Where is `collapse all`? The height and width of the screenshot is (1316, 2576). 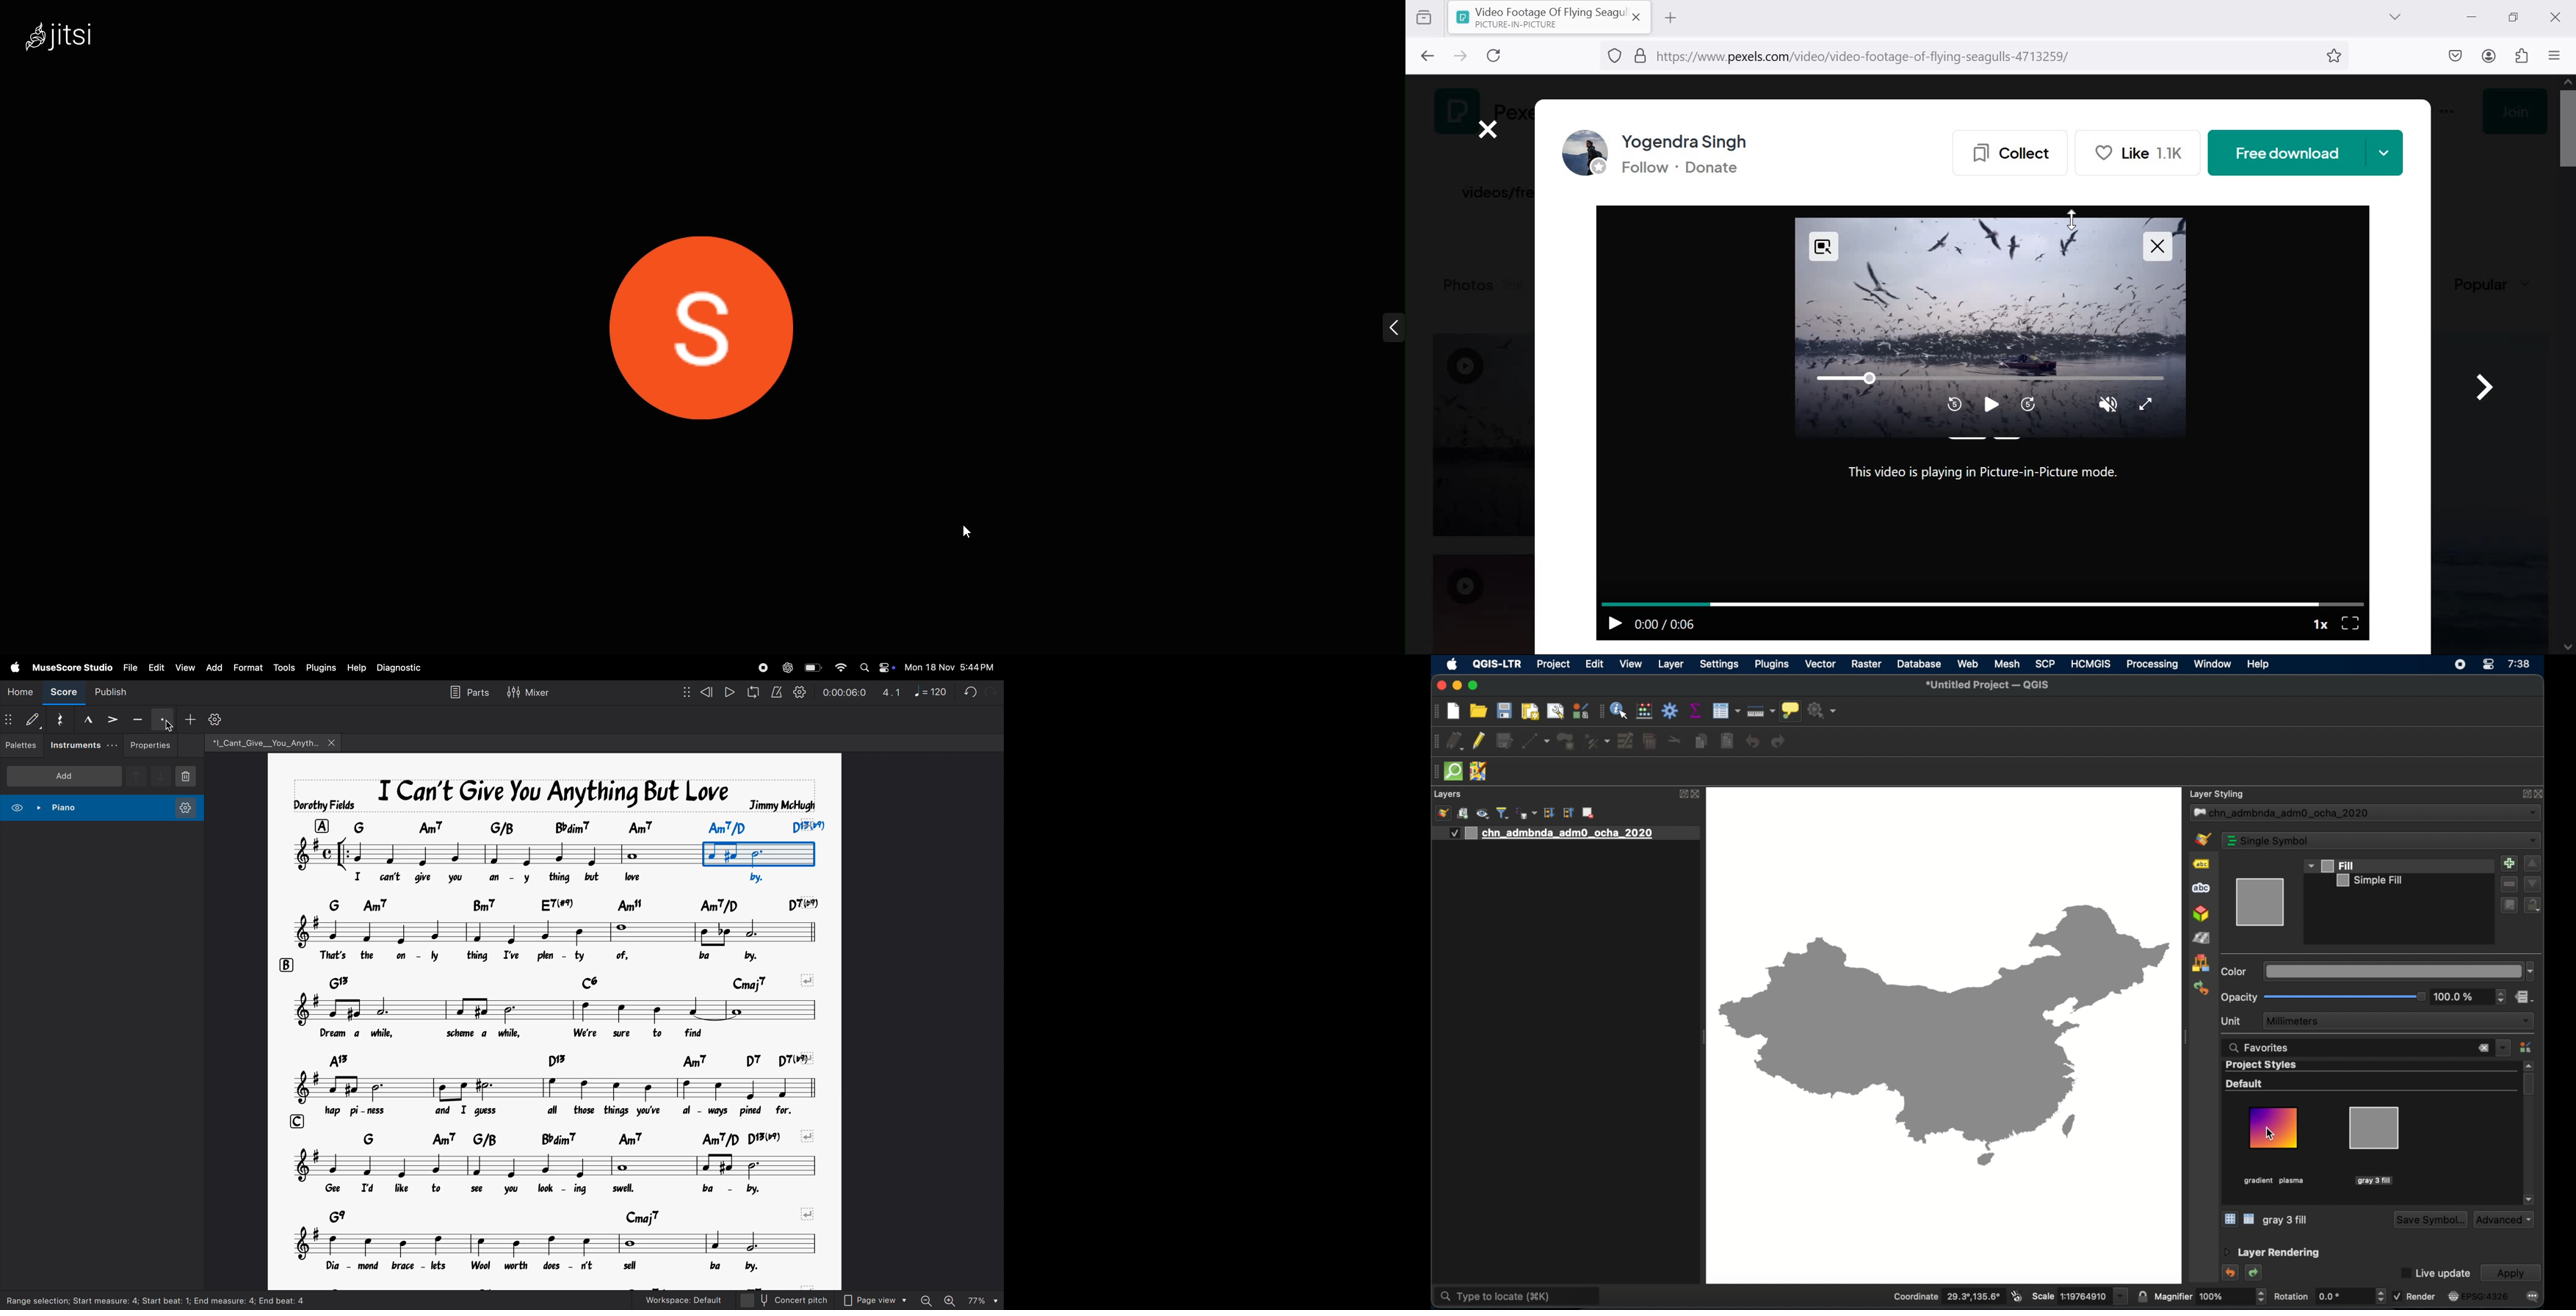
collapse all is located at coordinates (1569, 813).